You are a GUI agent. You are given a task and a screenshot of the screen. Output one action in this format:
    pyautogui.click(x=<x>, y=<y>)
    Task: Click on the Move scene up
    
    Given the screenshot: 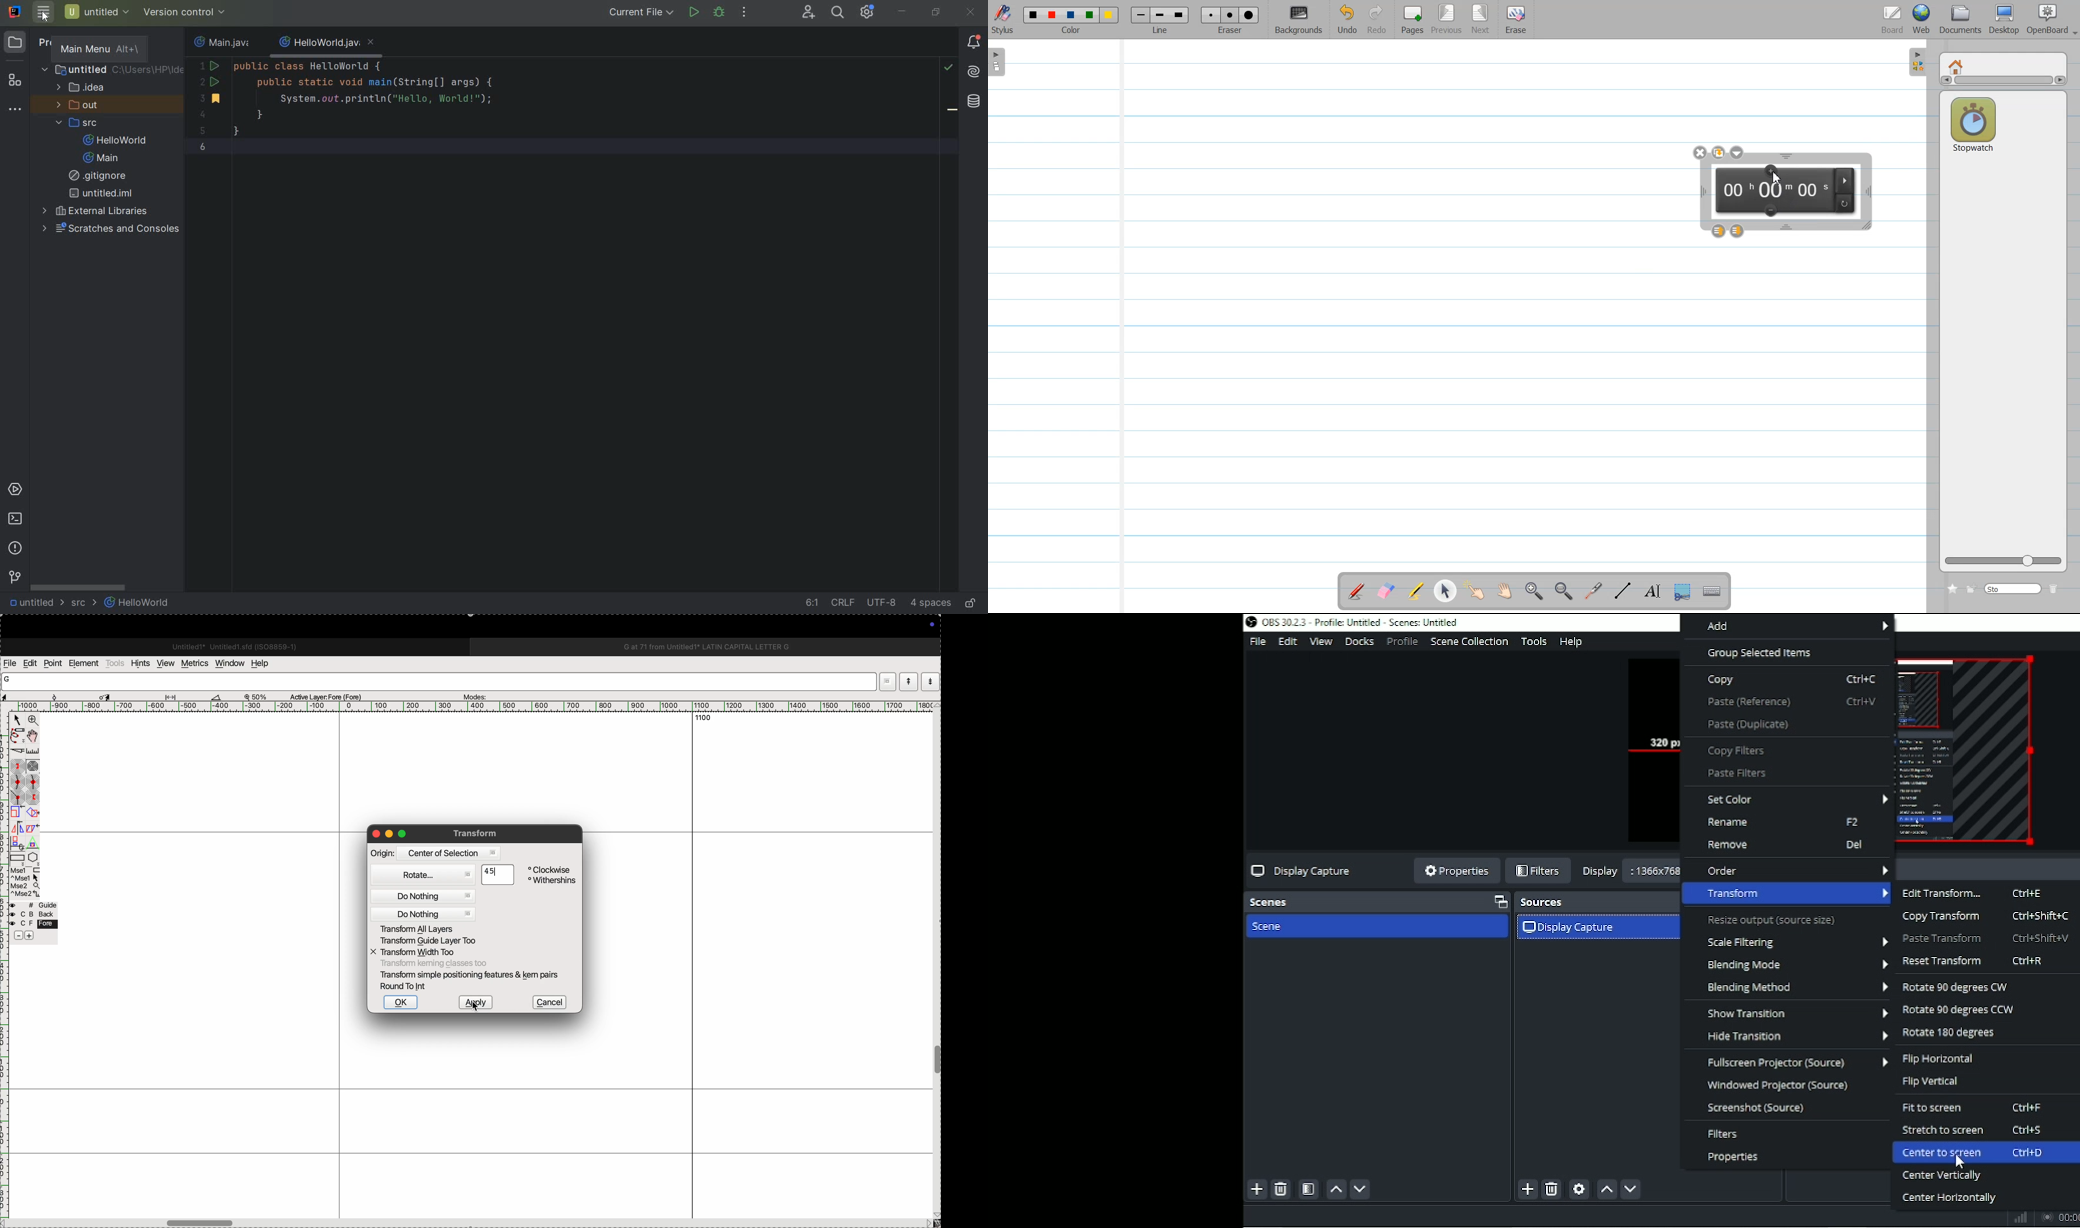 What is the action you would take?
    pyautogui.click(x=1335, y=1189)
    